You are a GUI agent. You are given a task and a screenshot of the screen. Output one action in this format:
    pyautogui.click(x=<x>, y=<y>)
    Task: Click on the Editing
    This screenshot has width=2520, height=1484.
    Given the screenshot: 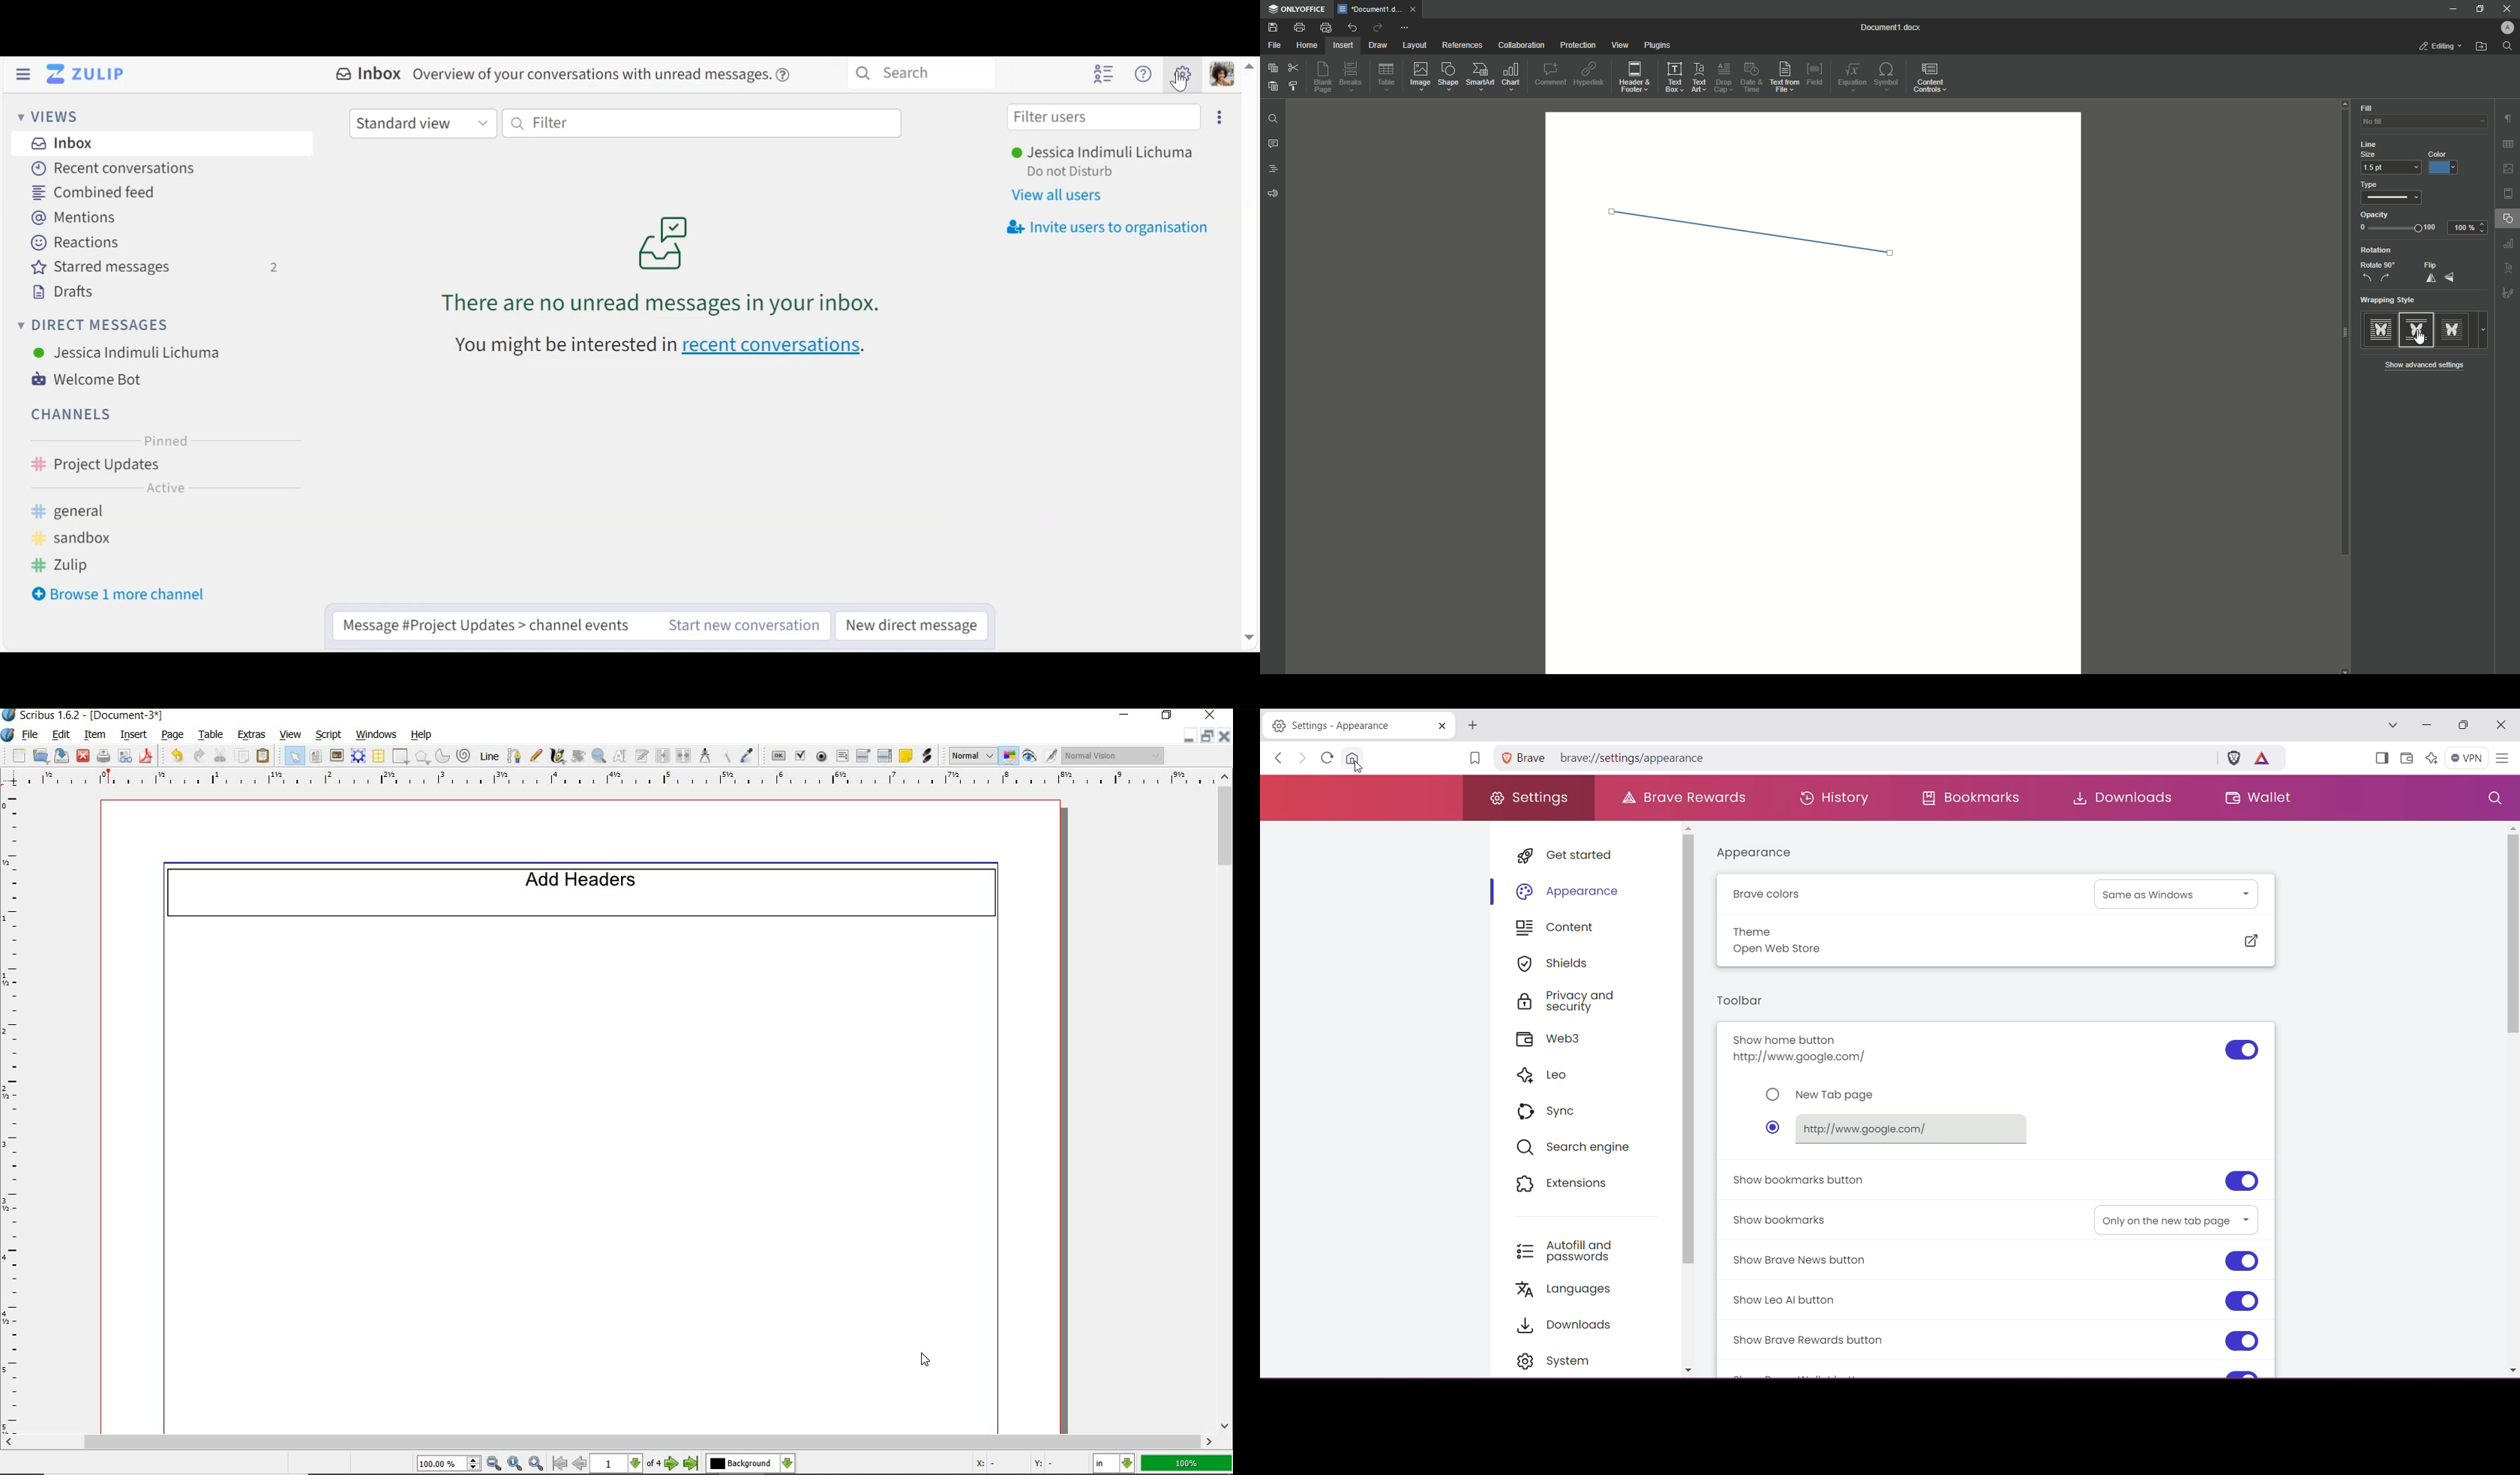 What is the action you would take?
    pyautogui.click(x=2437, y=47)
    